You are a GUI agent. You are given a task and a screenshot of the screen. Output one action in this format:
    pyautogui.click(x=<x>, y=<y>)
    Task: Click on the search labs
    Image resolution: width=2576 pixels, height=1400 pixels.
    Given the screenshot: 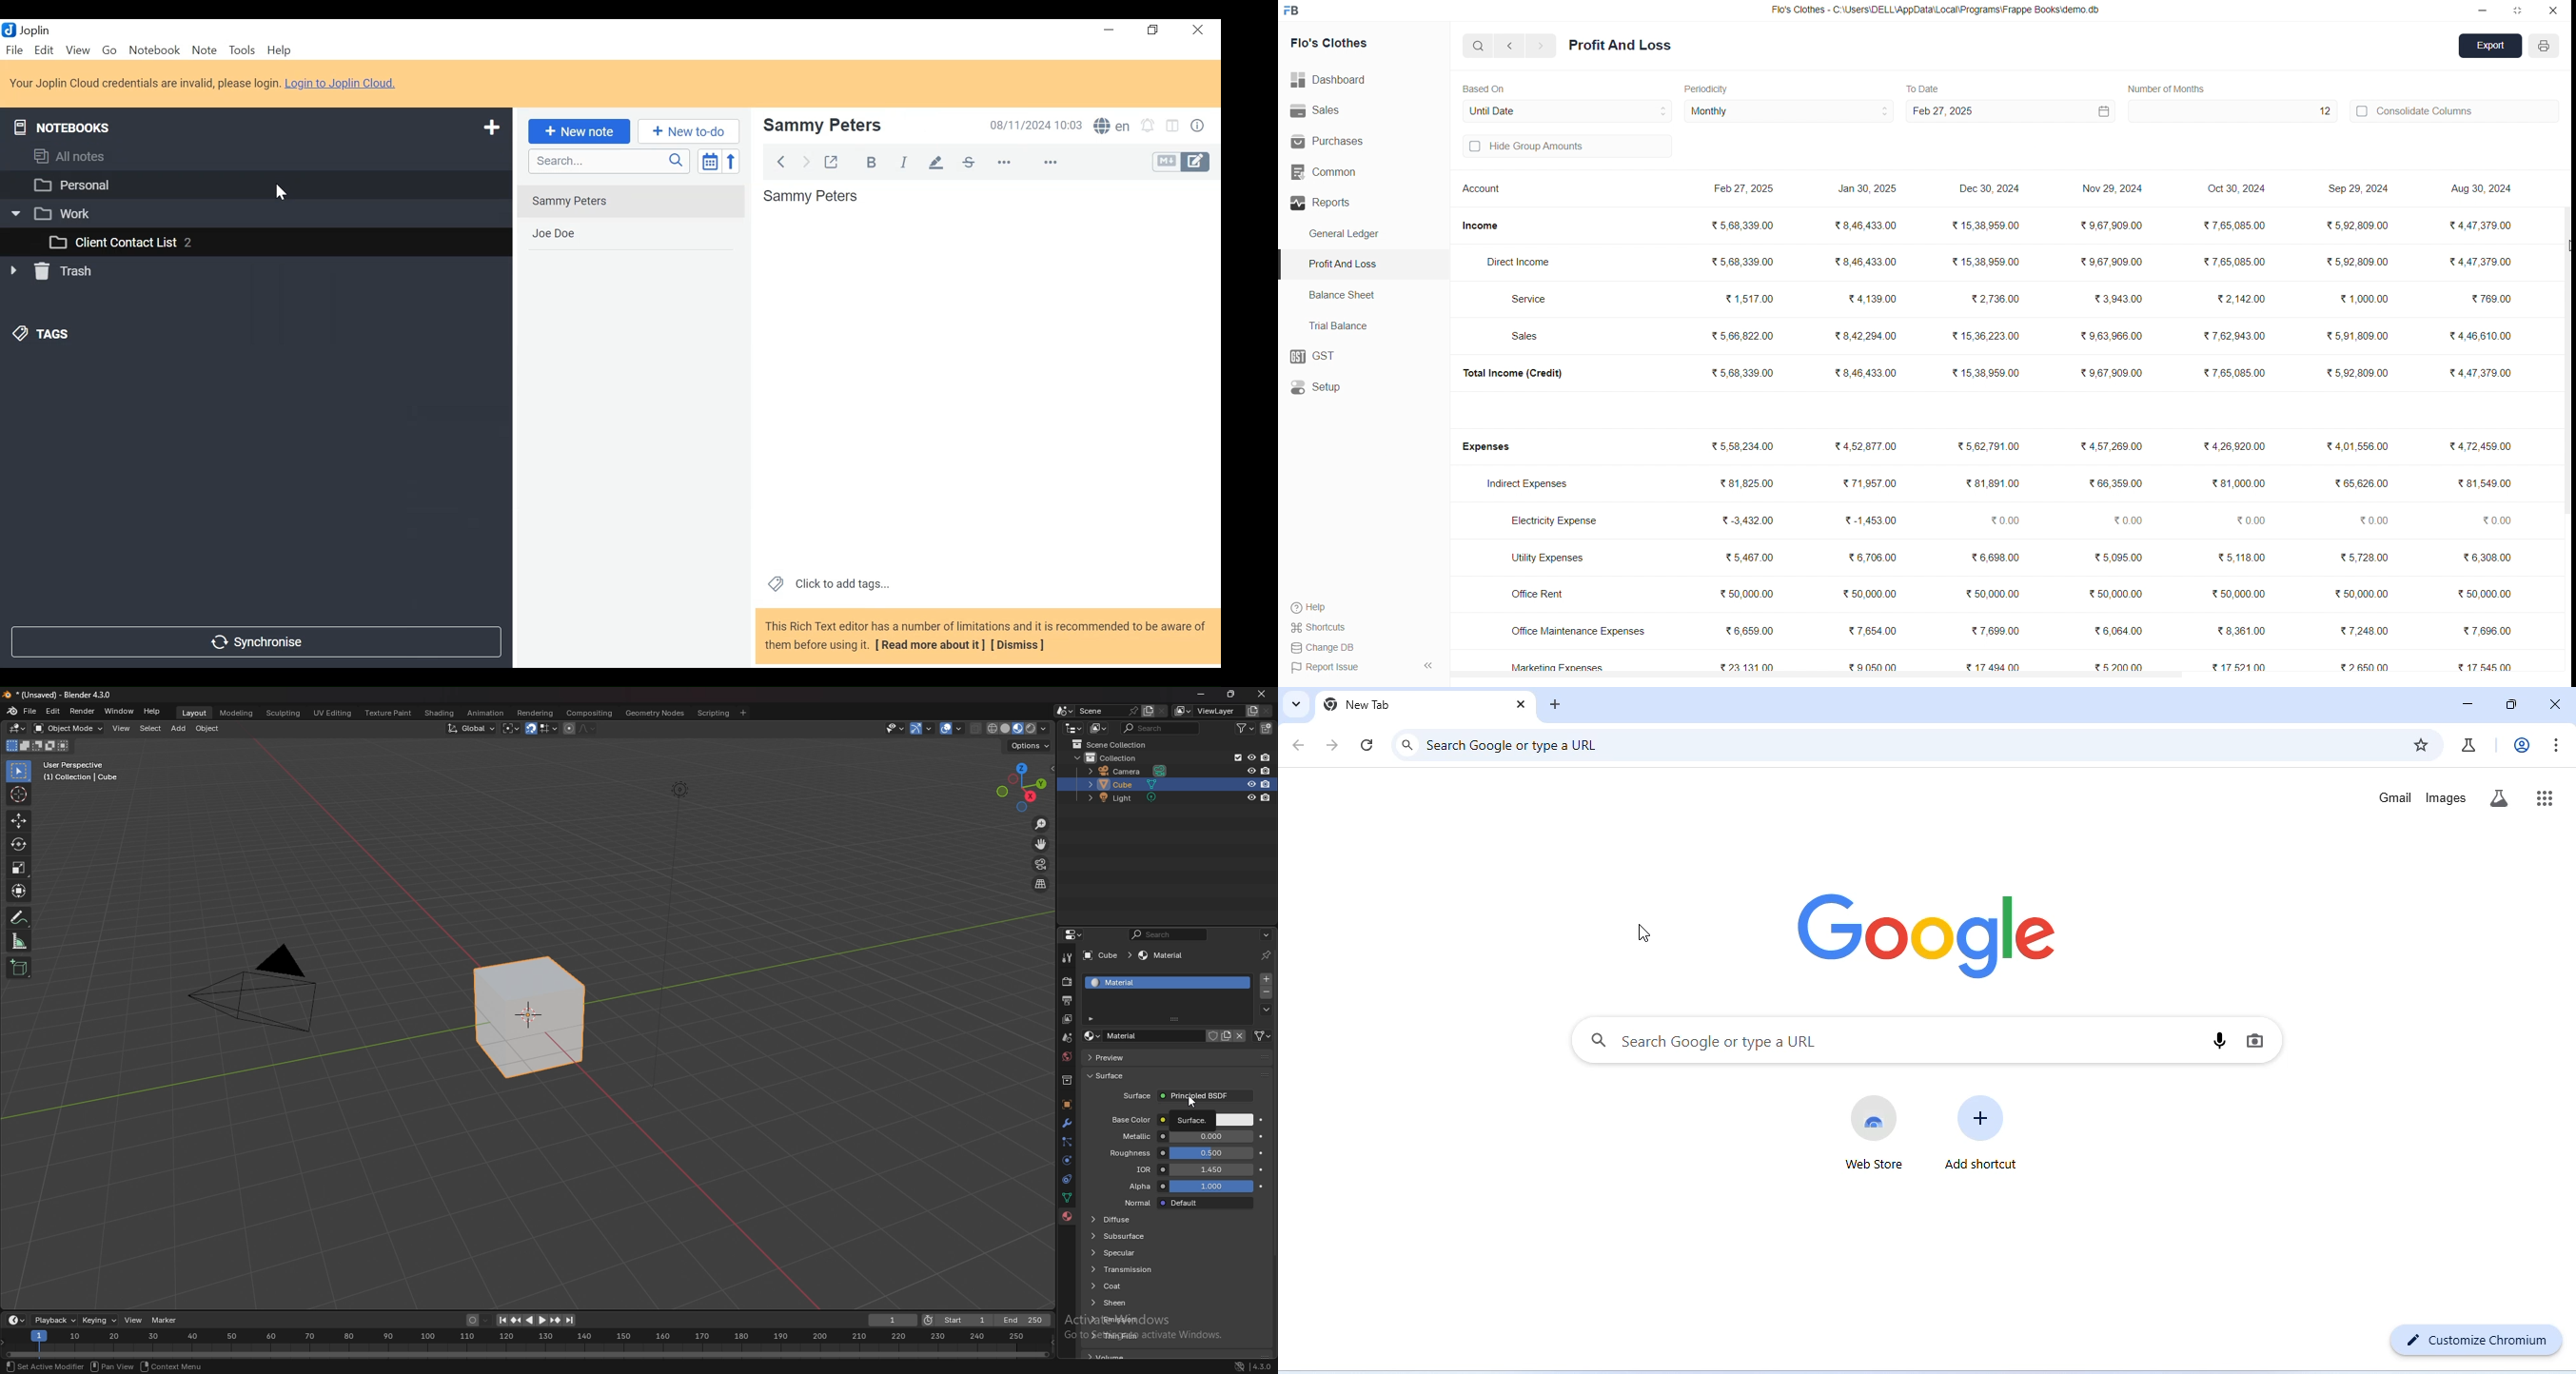 What is the action you would take?
    pyautogui.click(x=2504, y=800)
    